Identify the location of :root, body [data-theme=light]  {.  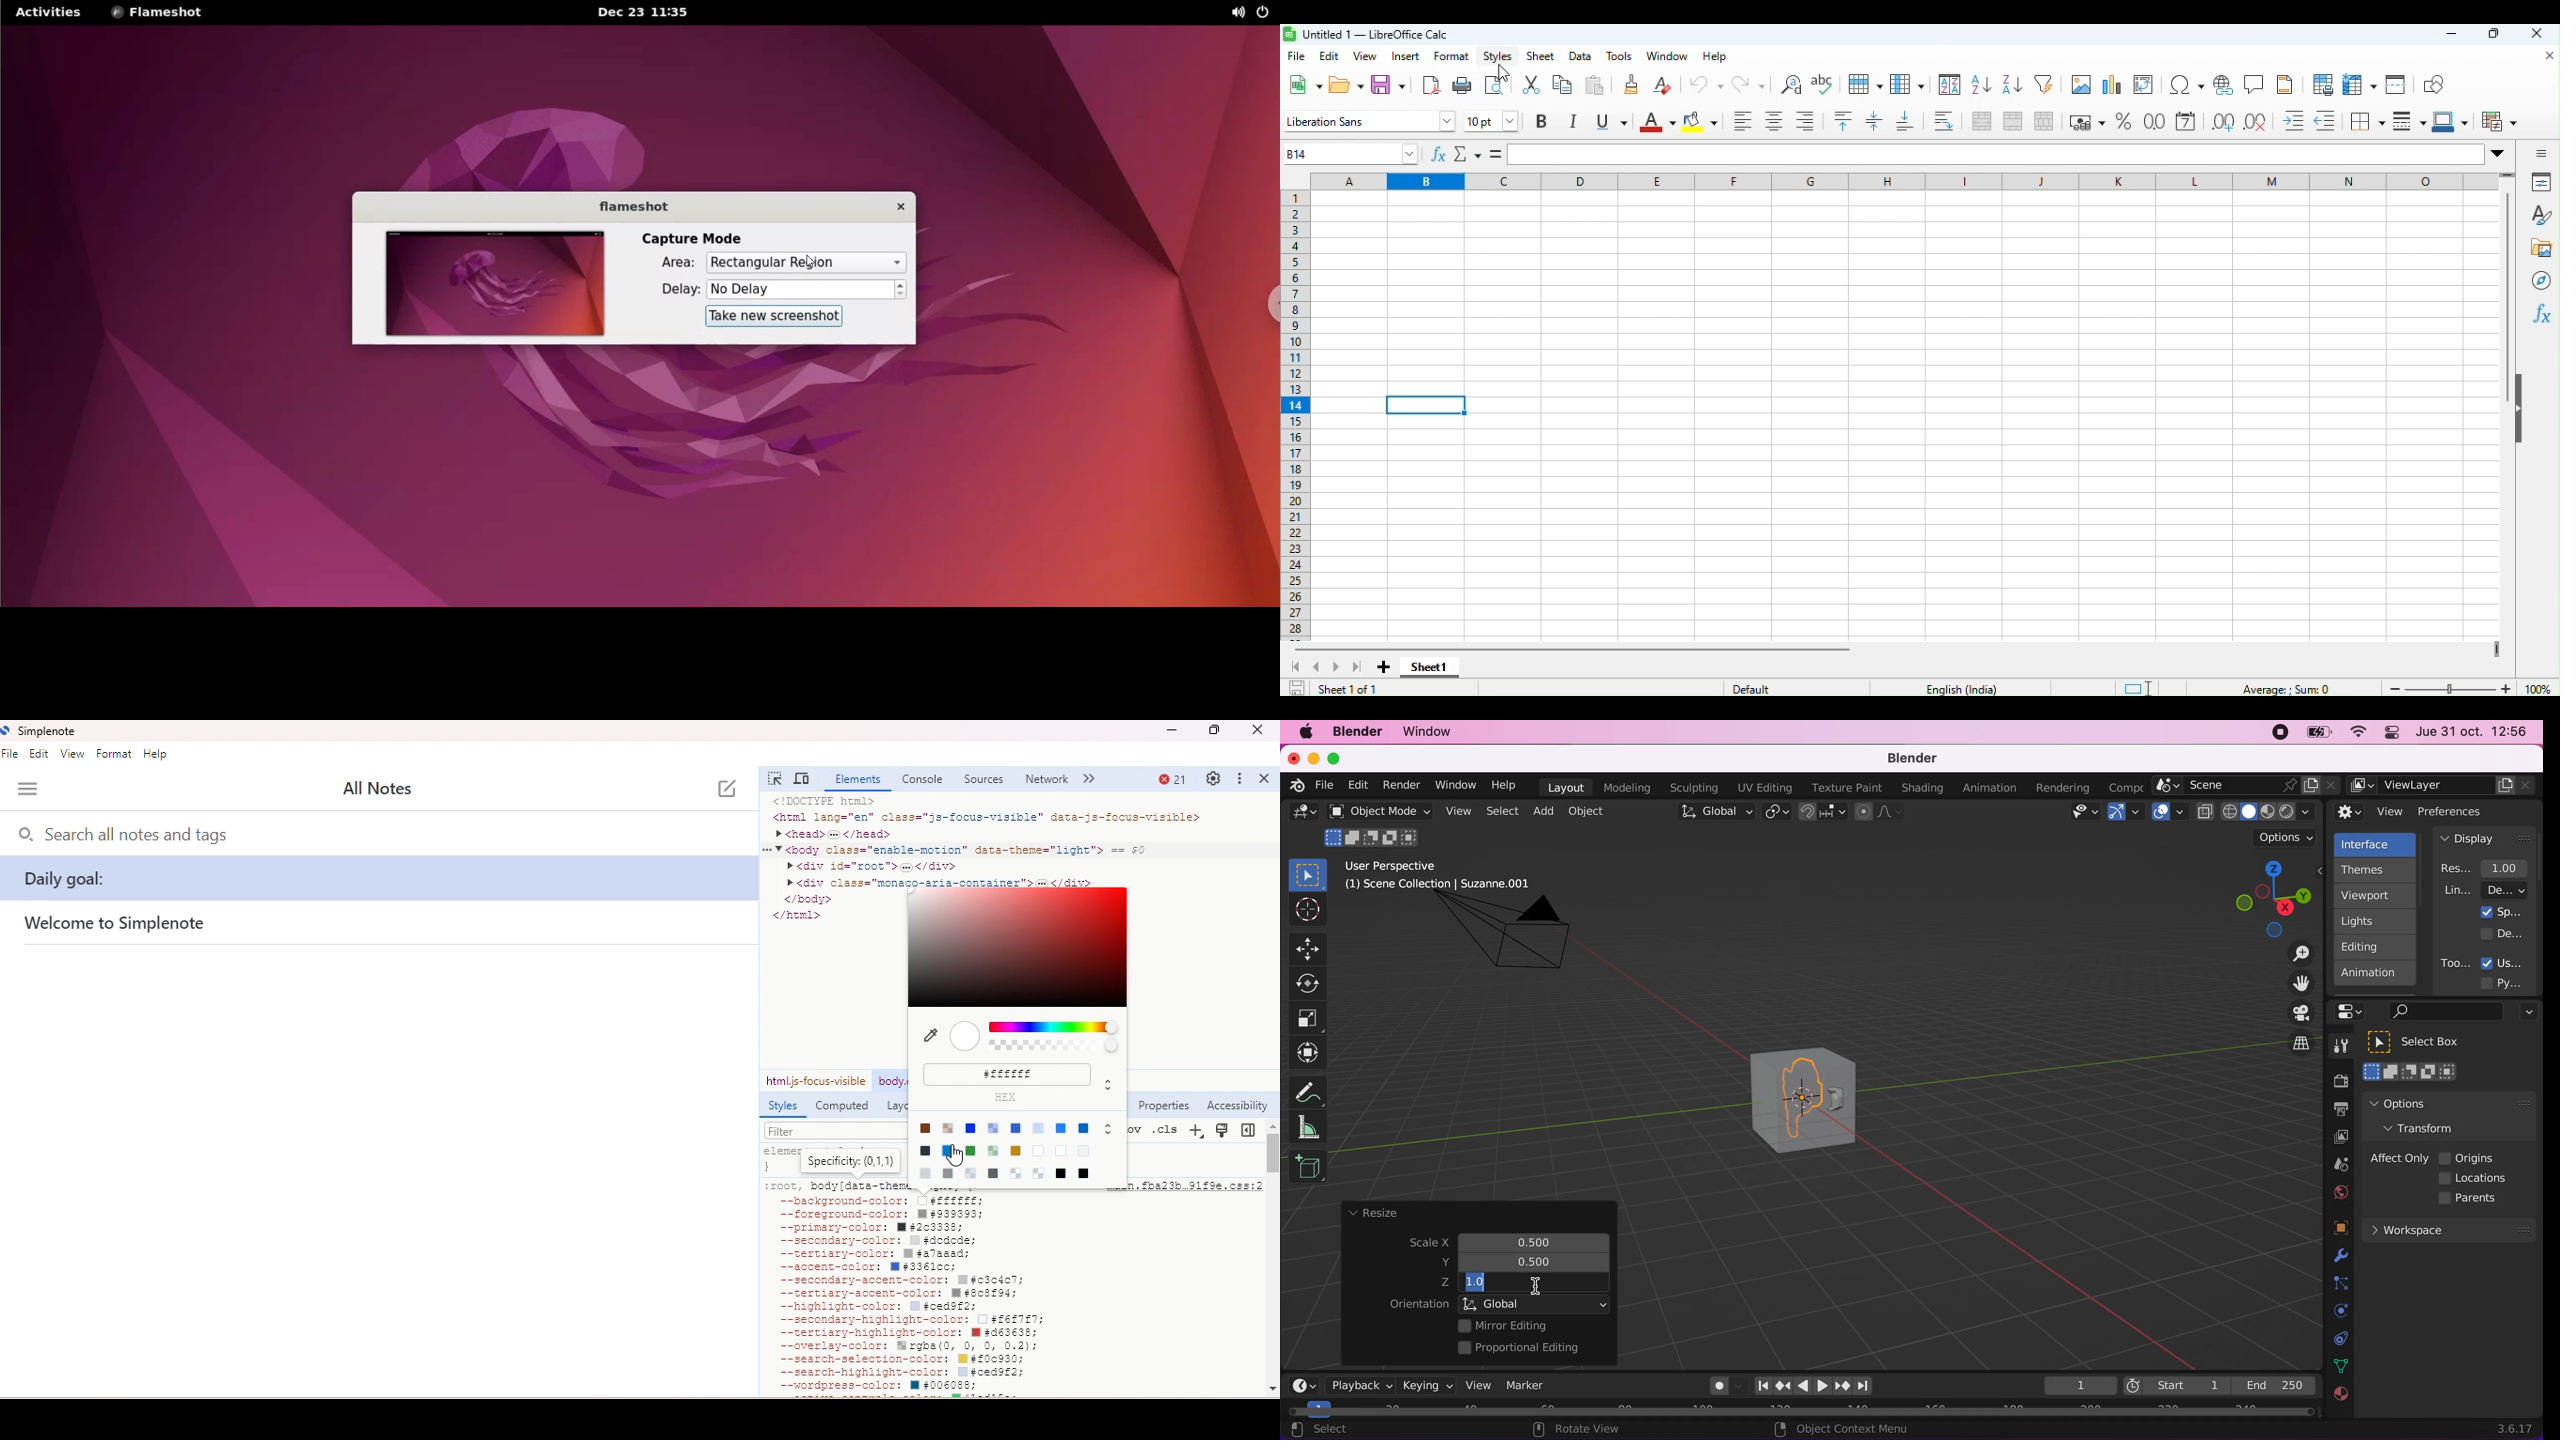
(836, 1186).